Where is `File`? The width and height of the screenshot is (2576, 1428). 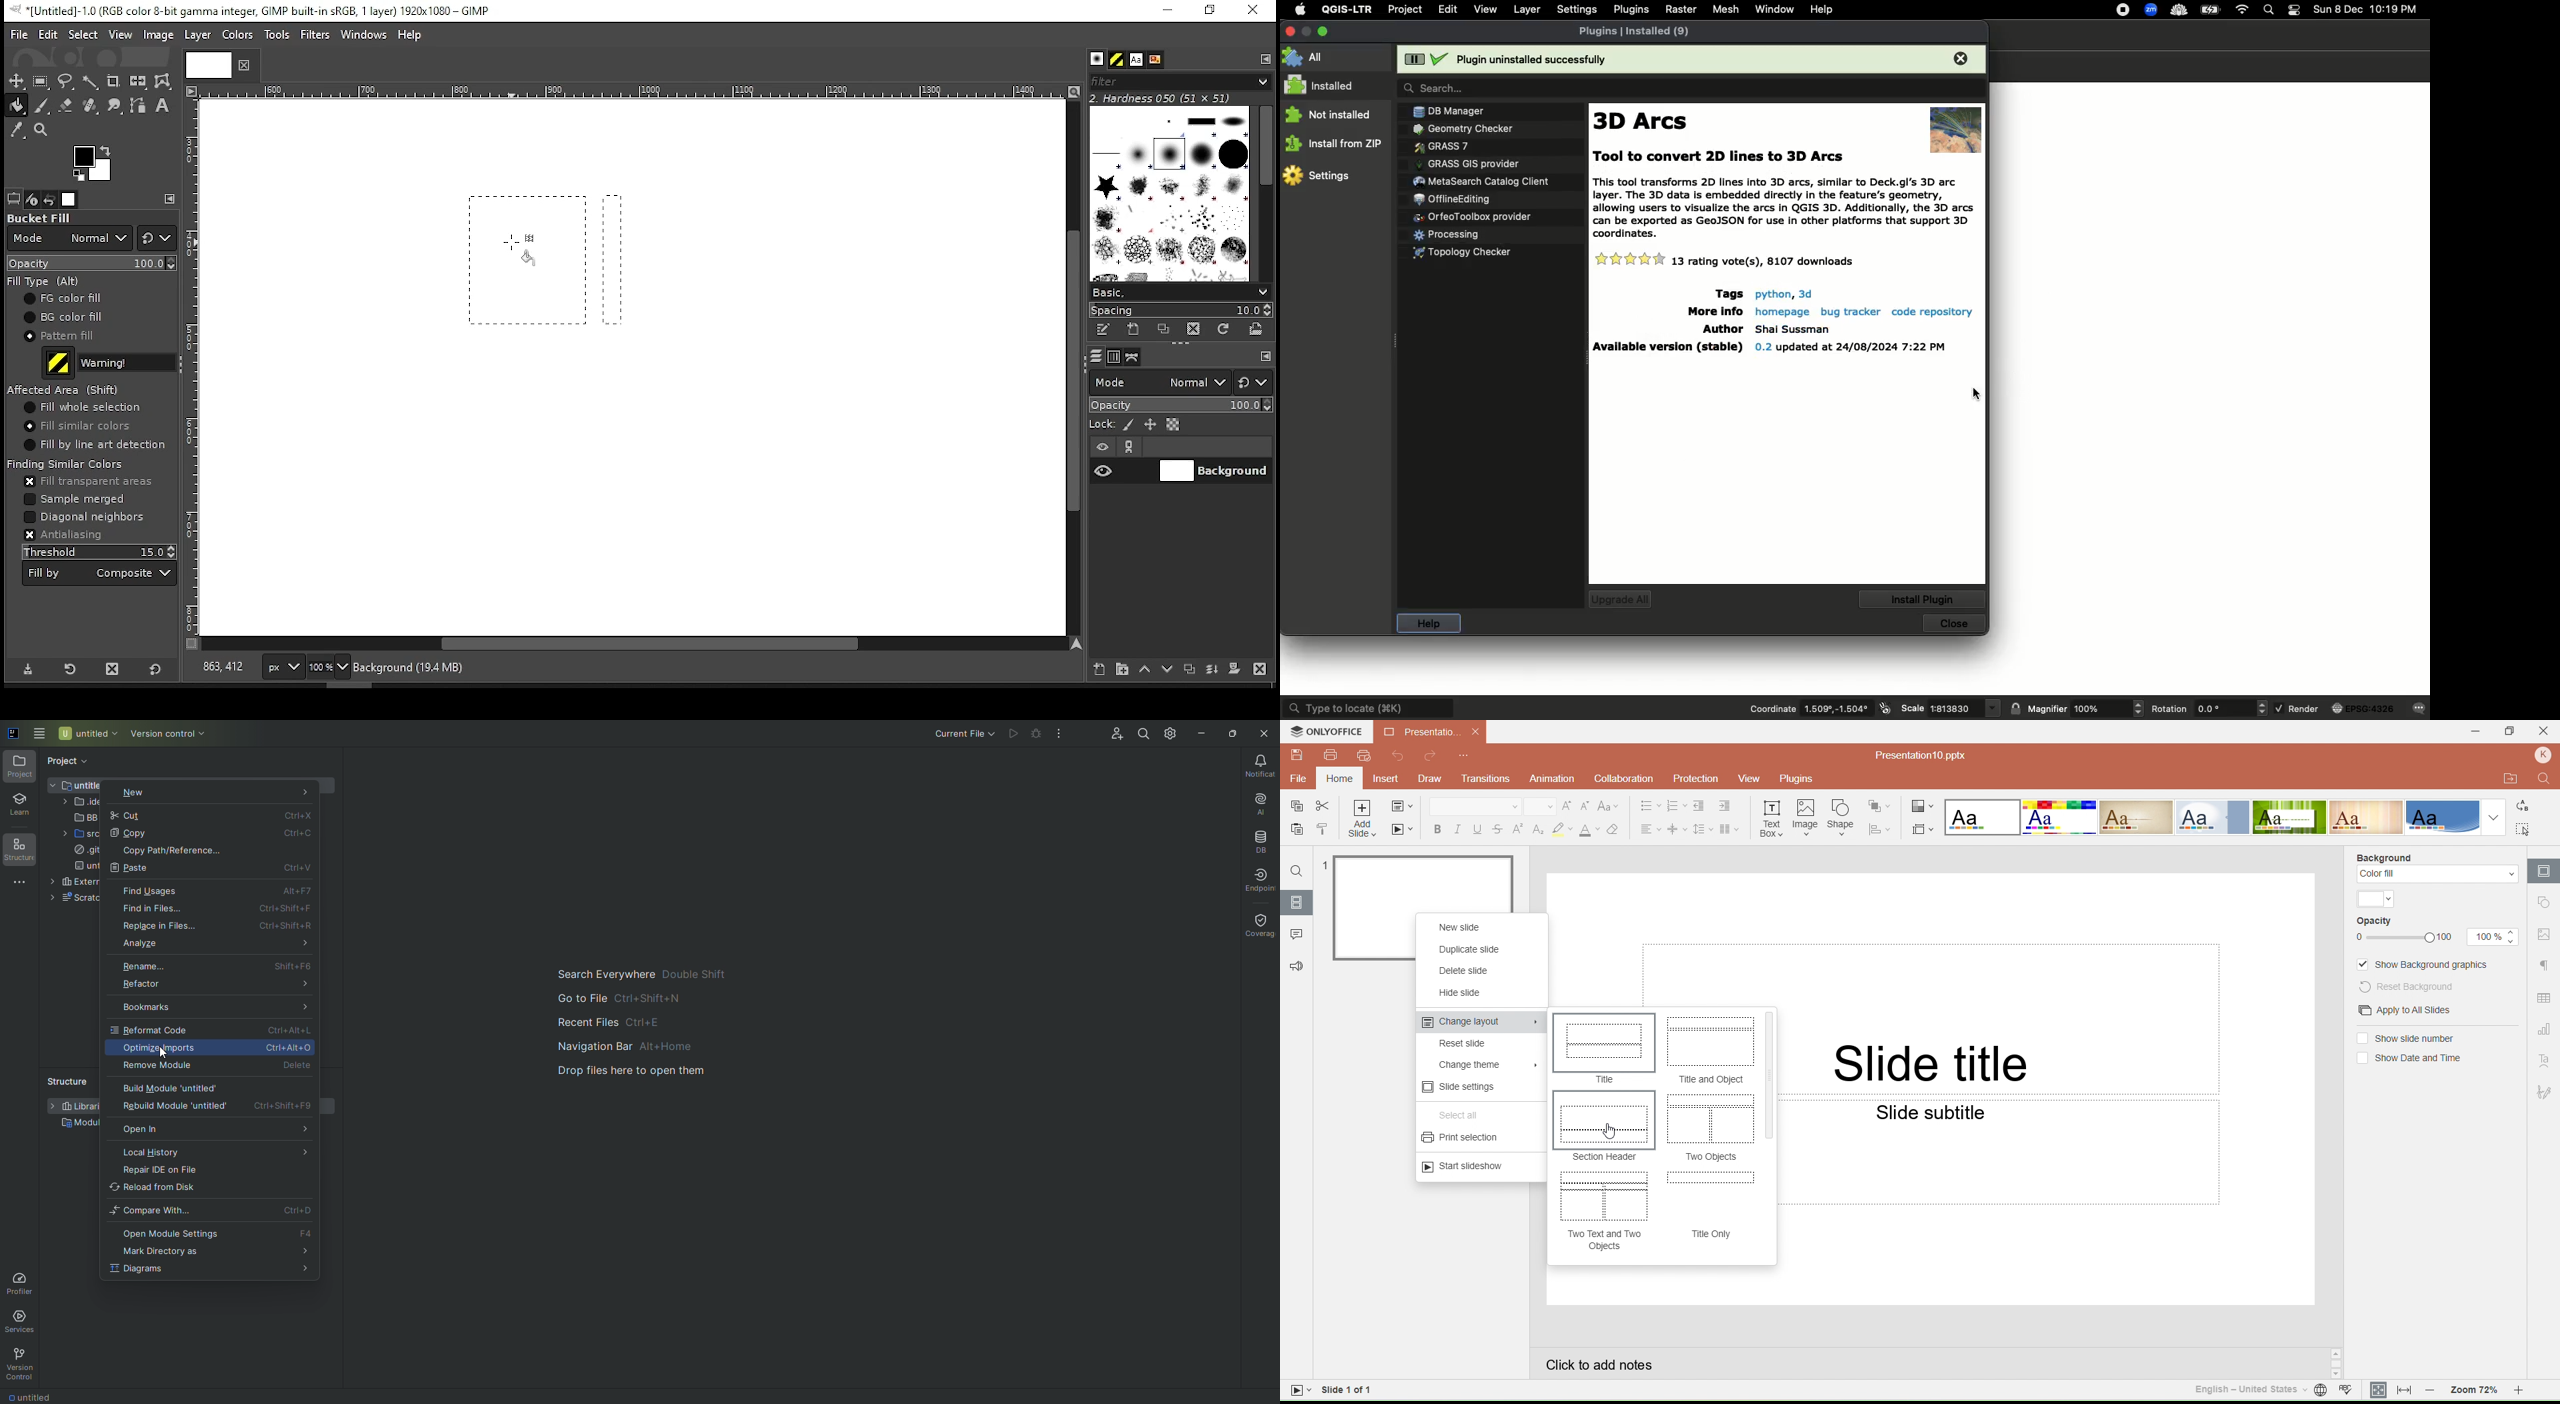
File is located at coordinates (1299, 779).